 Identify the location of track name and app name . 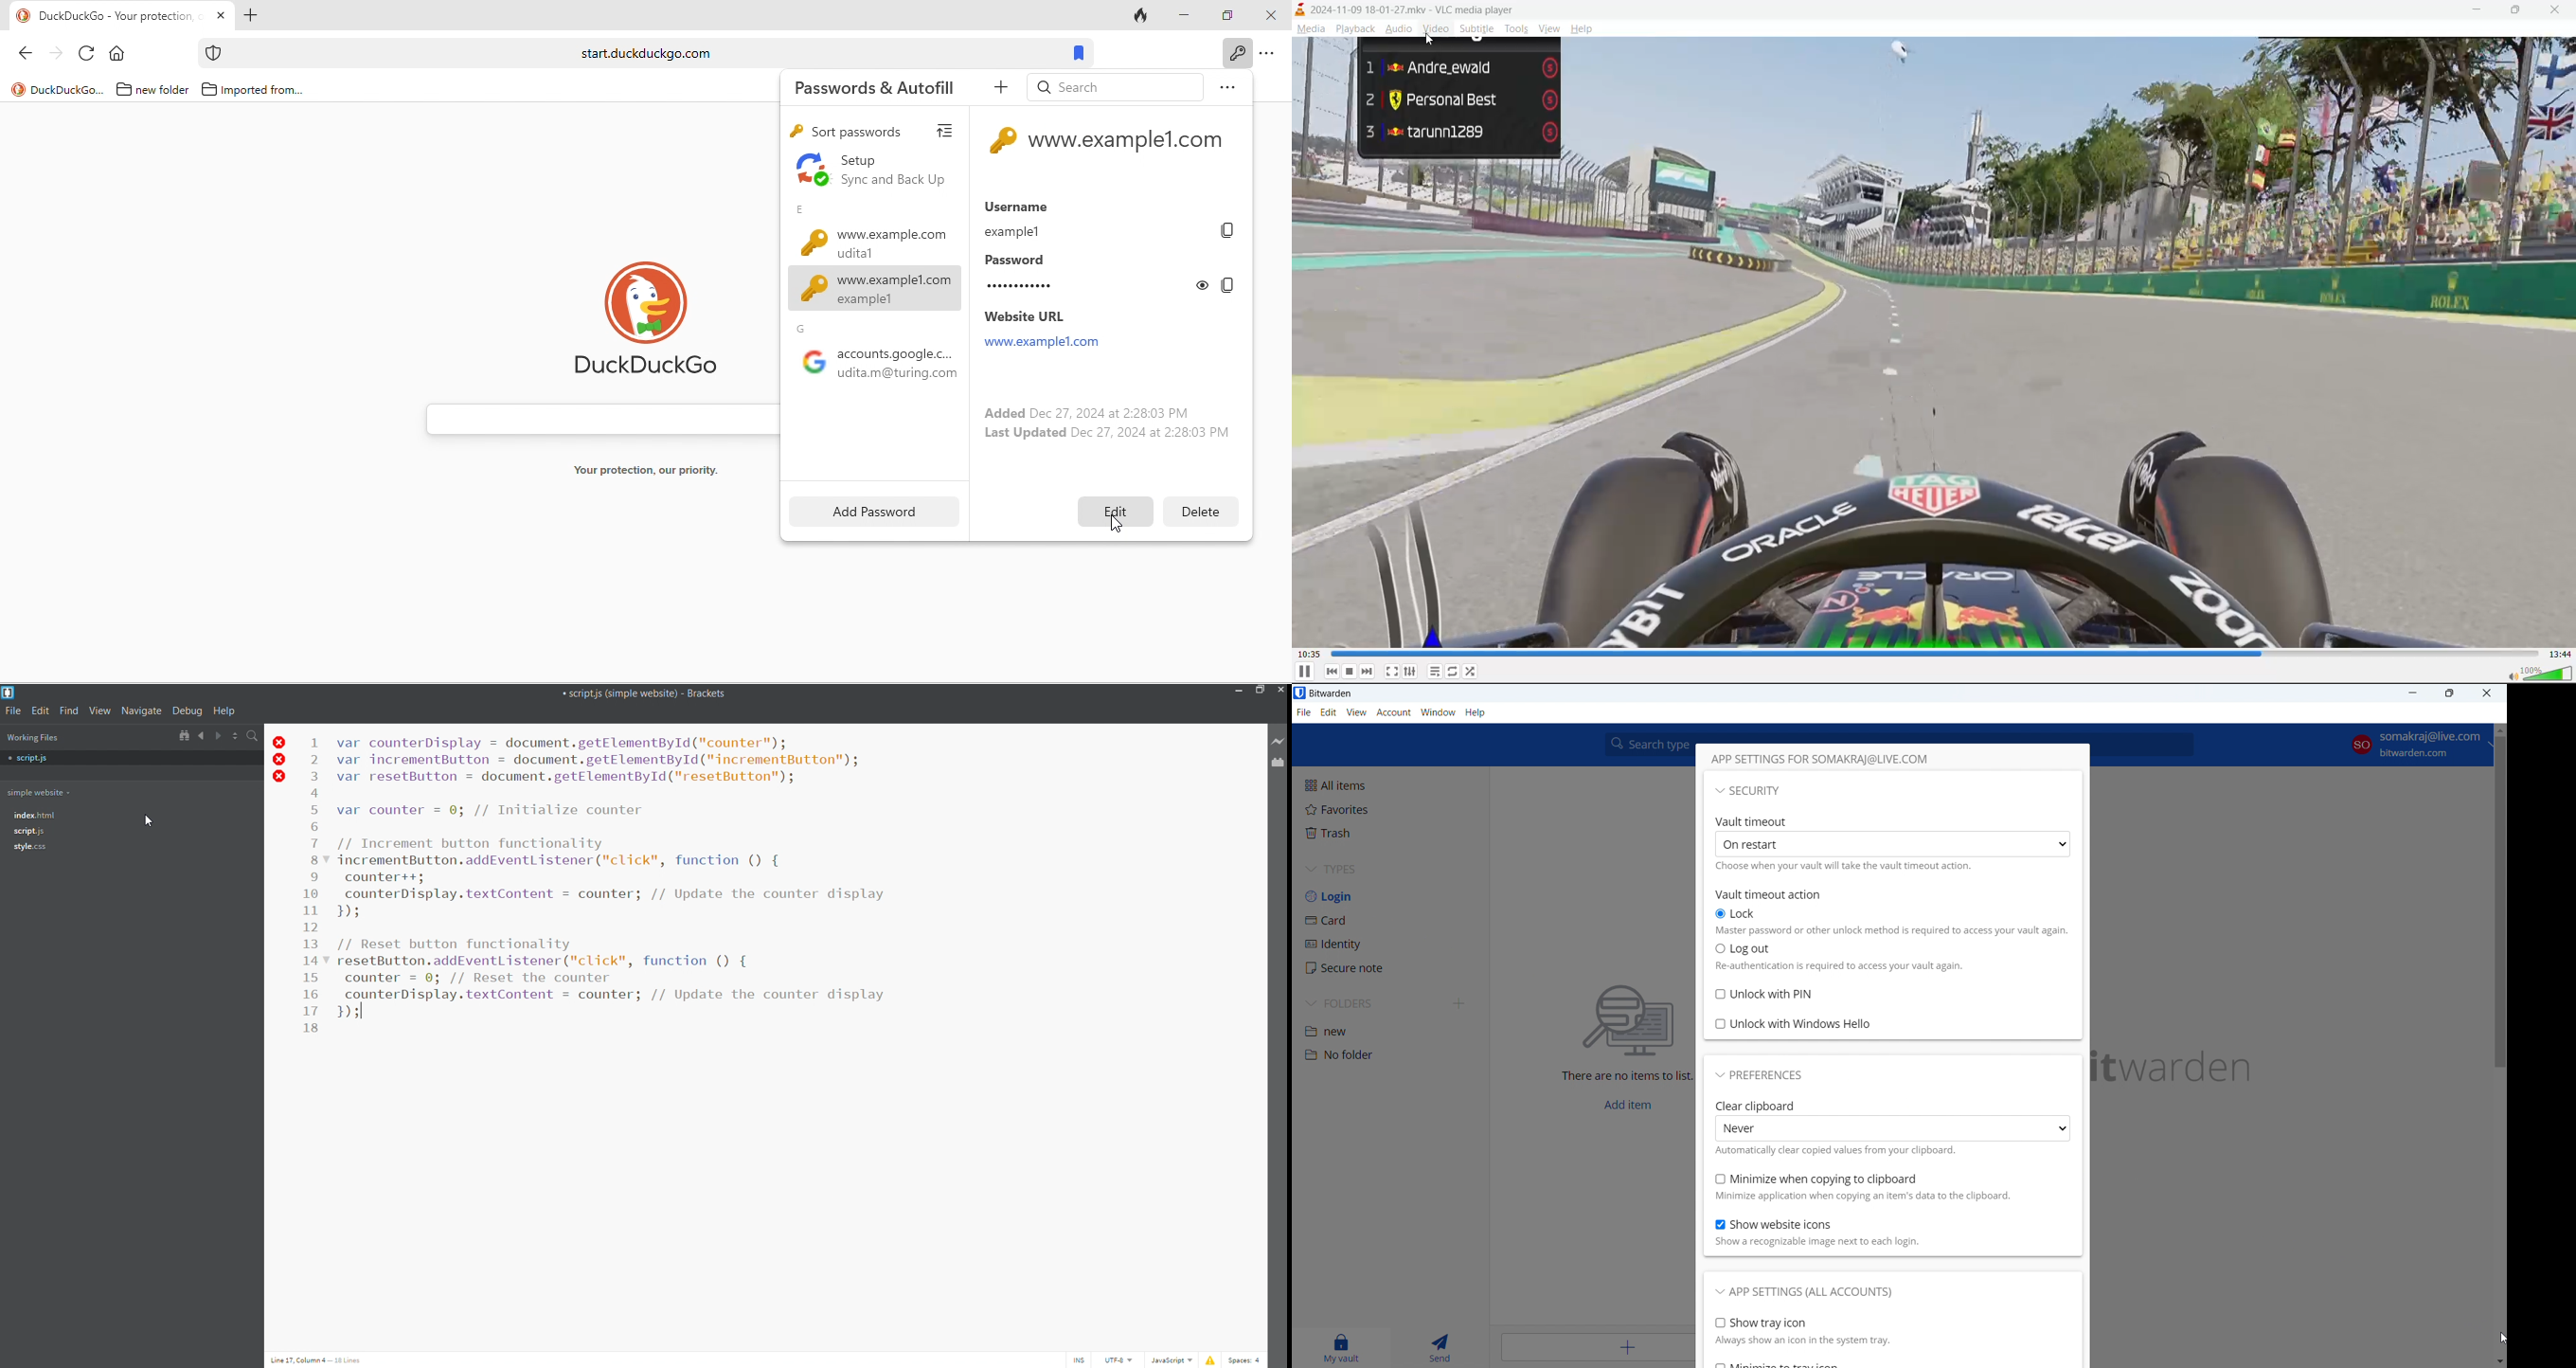
(1402, 11).